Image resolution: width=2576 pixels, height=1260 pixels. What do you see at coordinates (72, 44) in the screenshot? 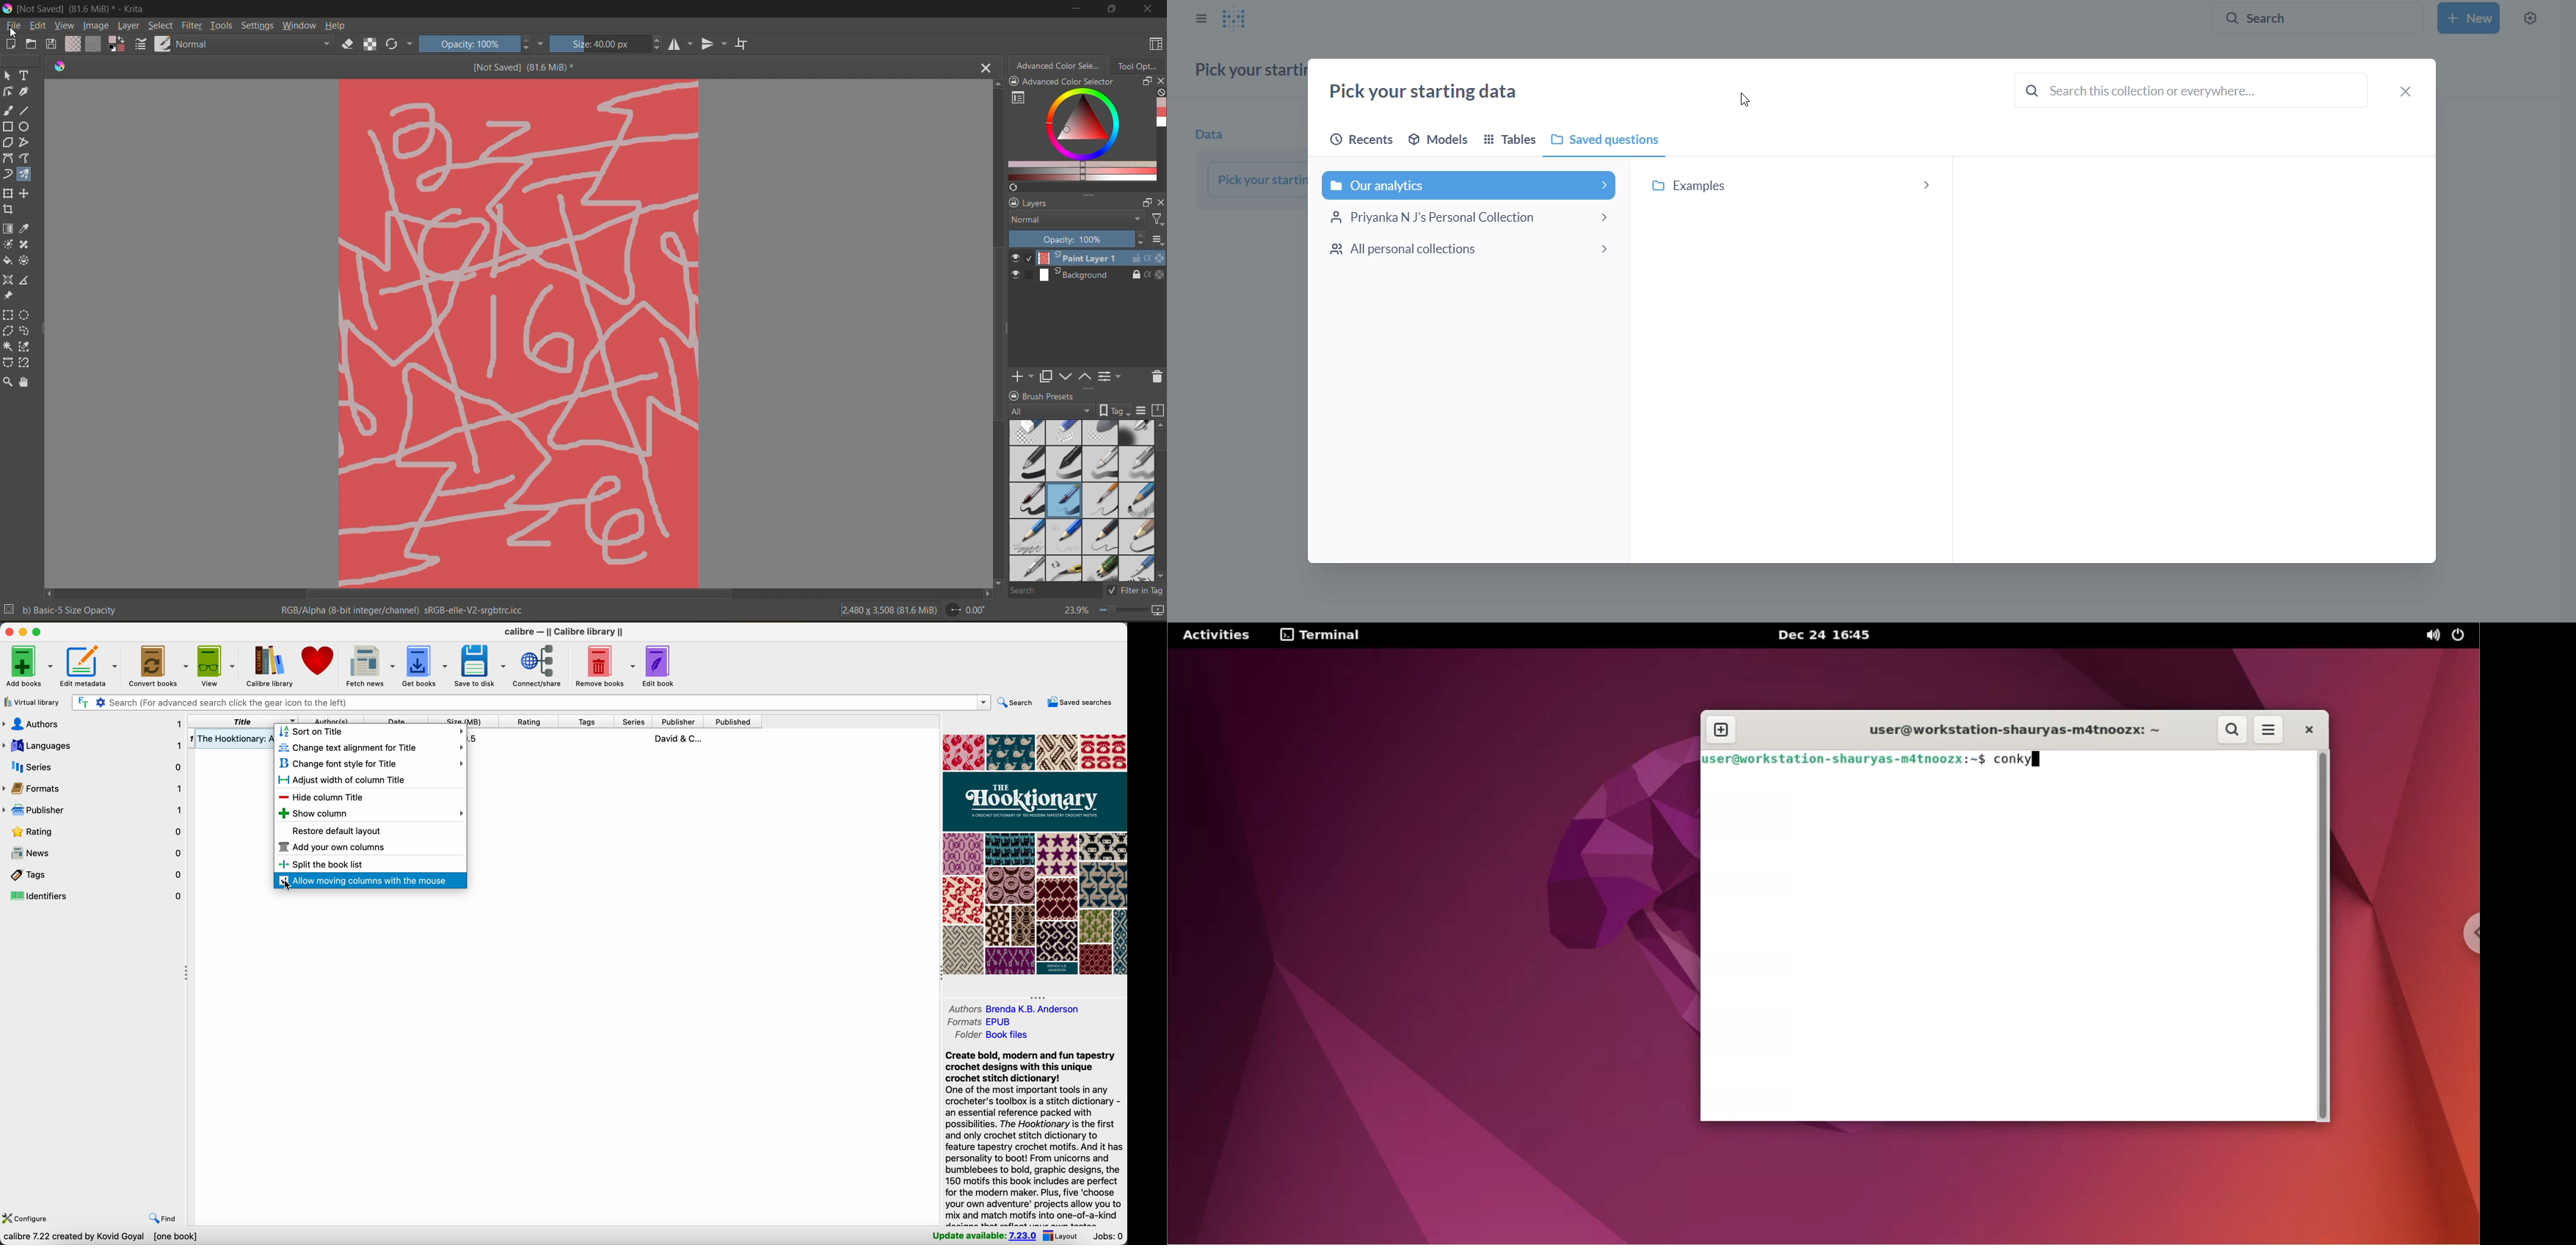
I see `fill gradients` at bounding box center [72, 44].